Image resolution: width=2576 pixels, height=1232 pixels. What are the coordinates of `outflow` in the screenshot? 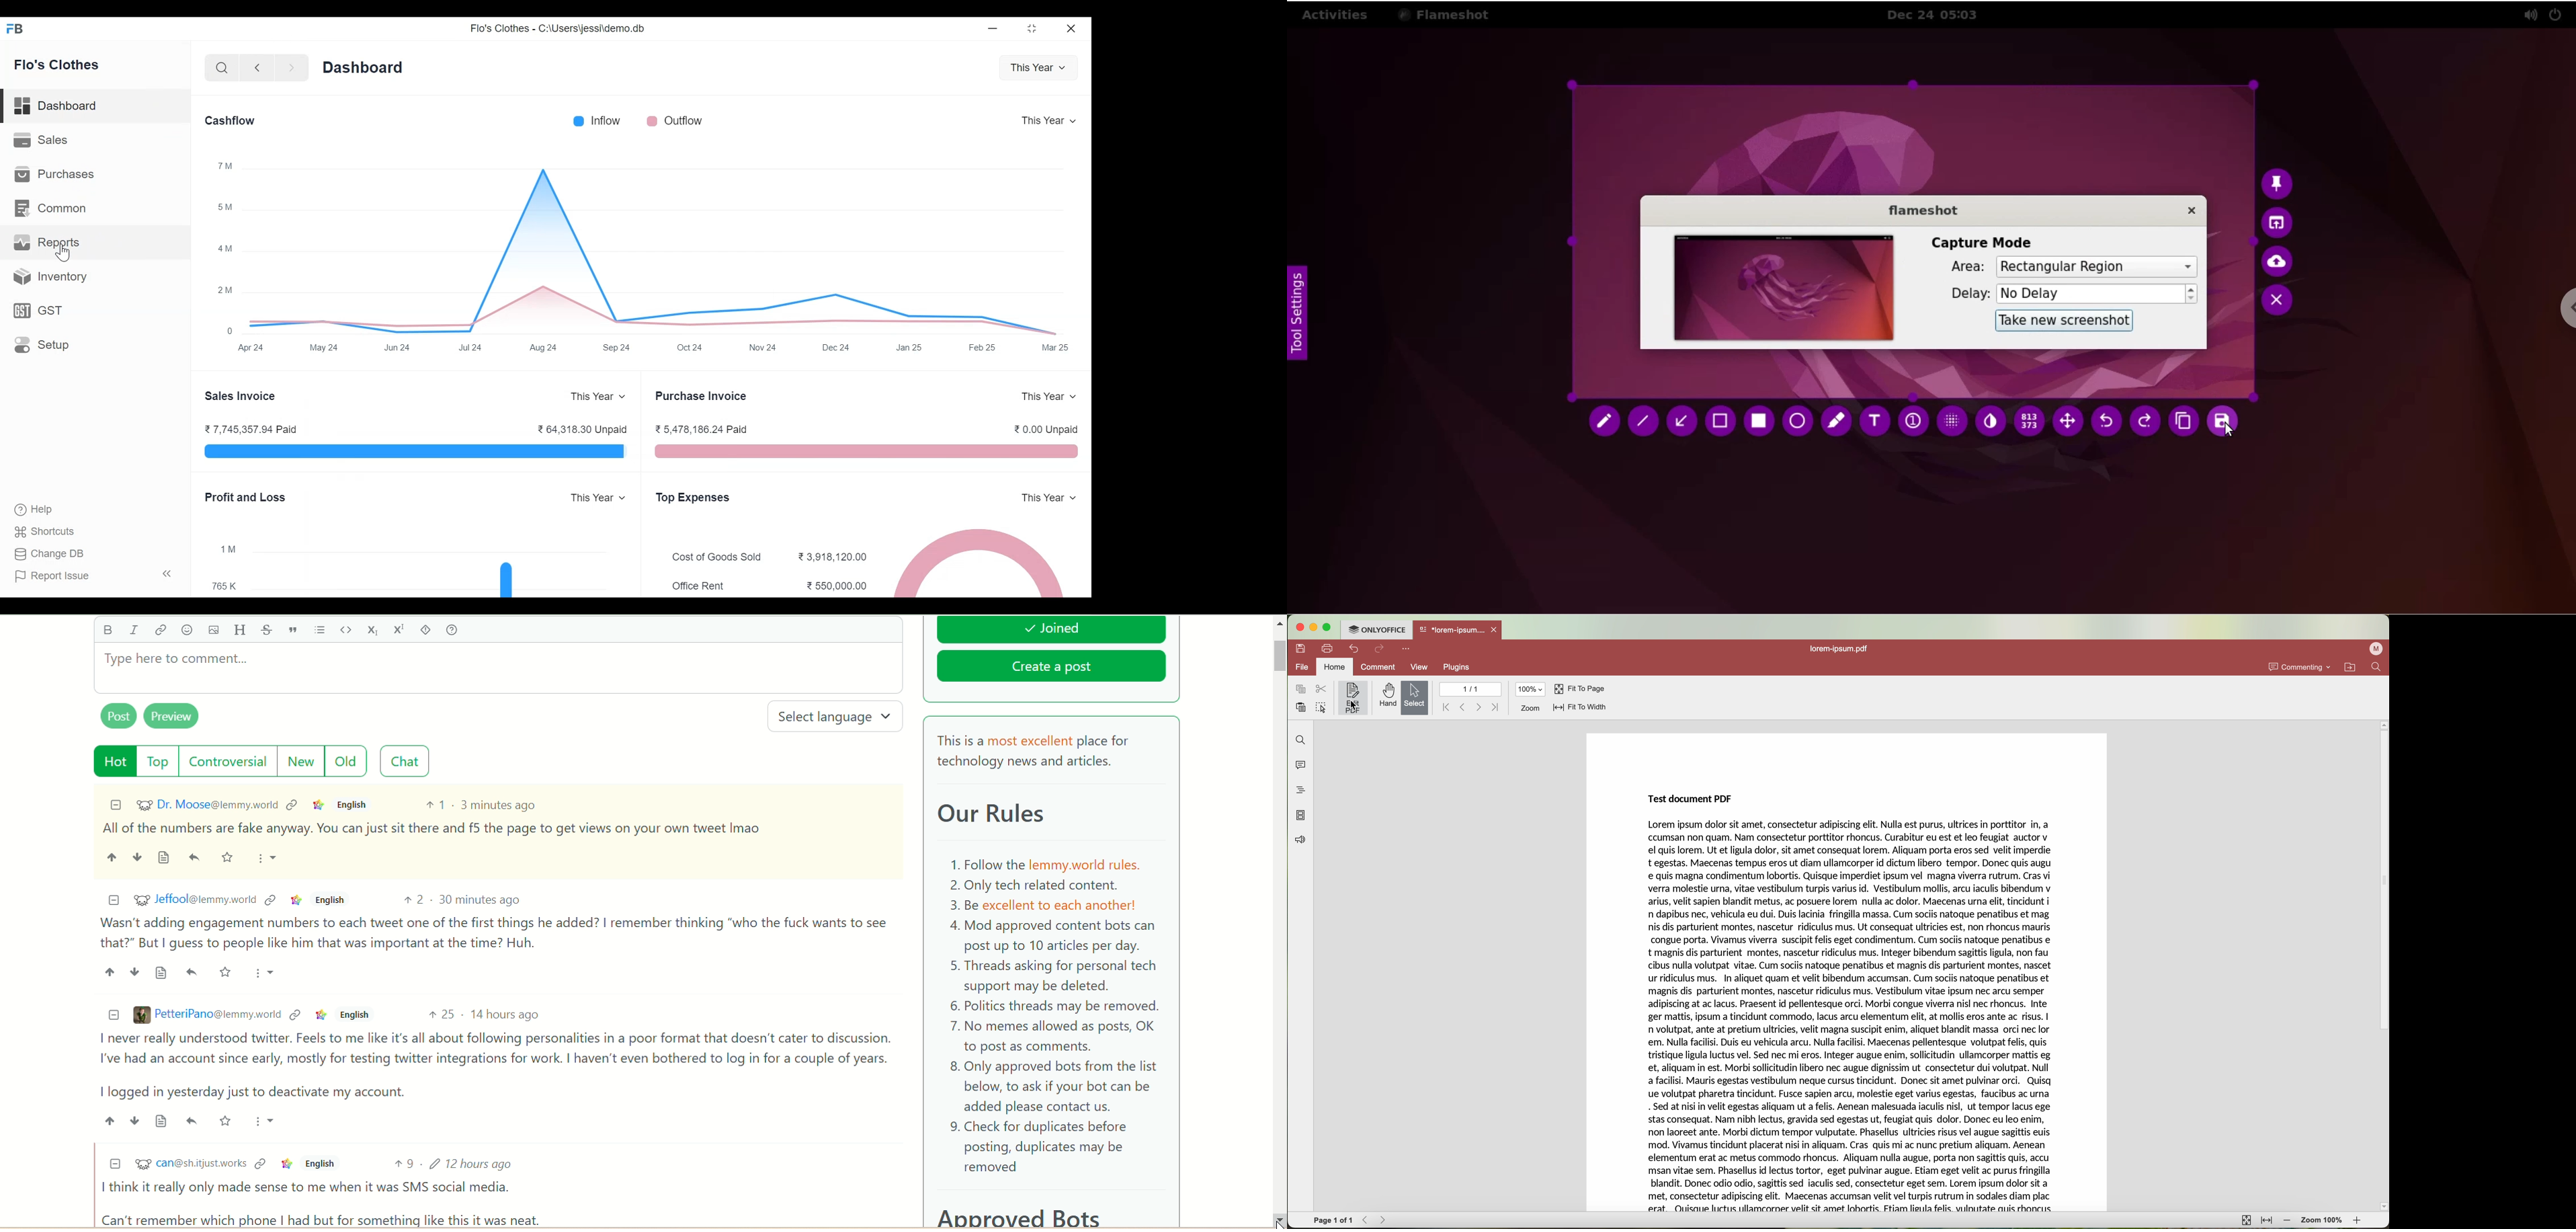 It's located at (675, 121).